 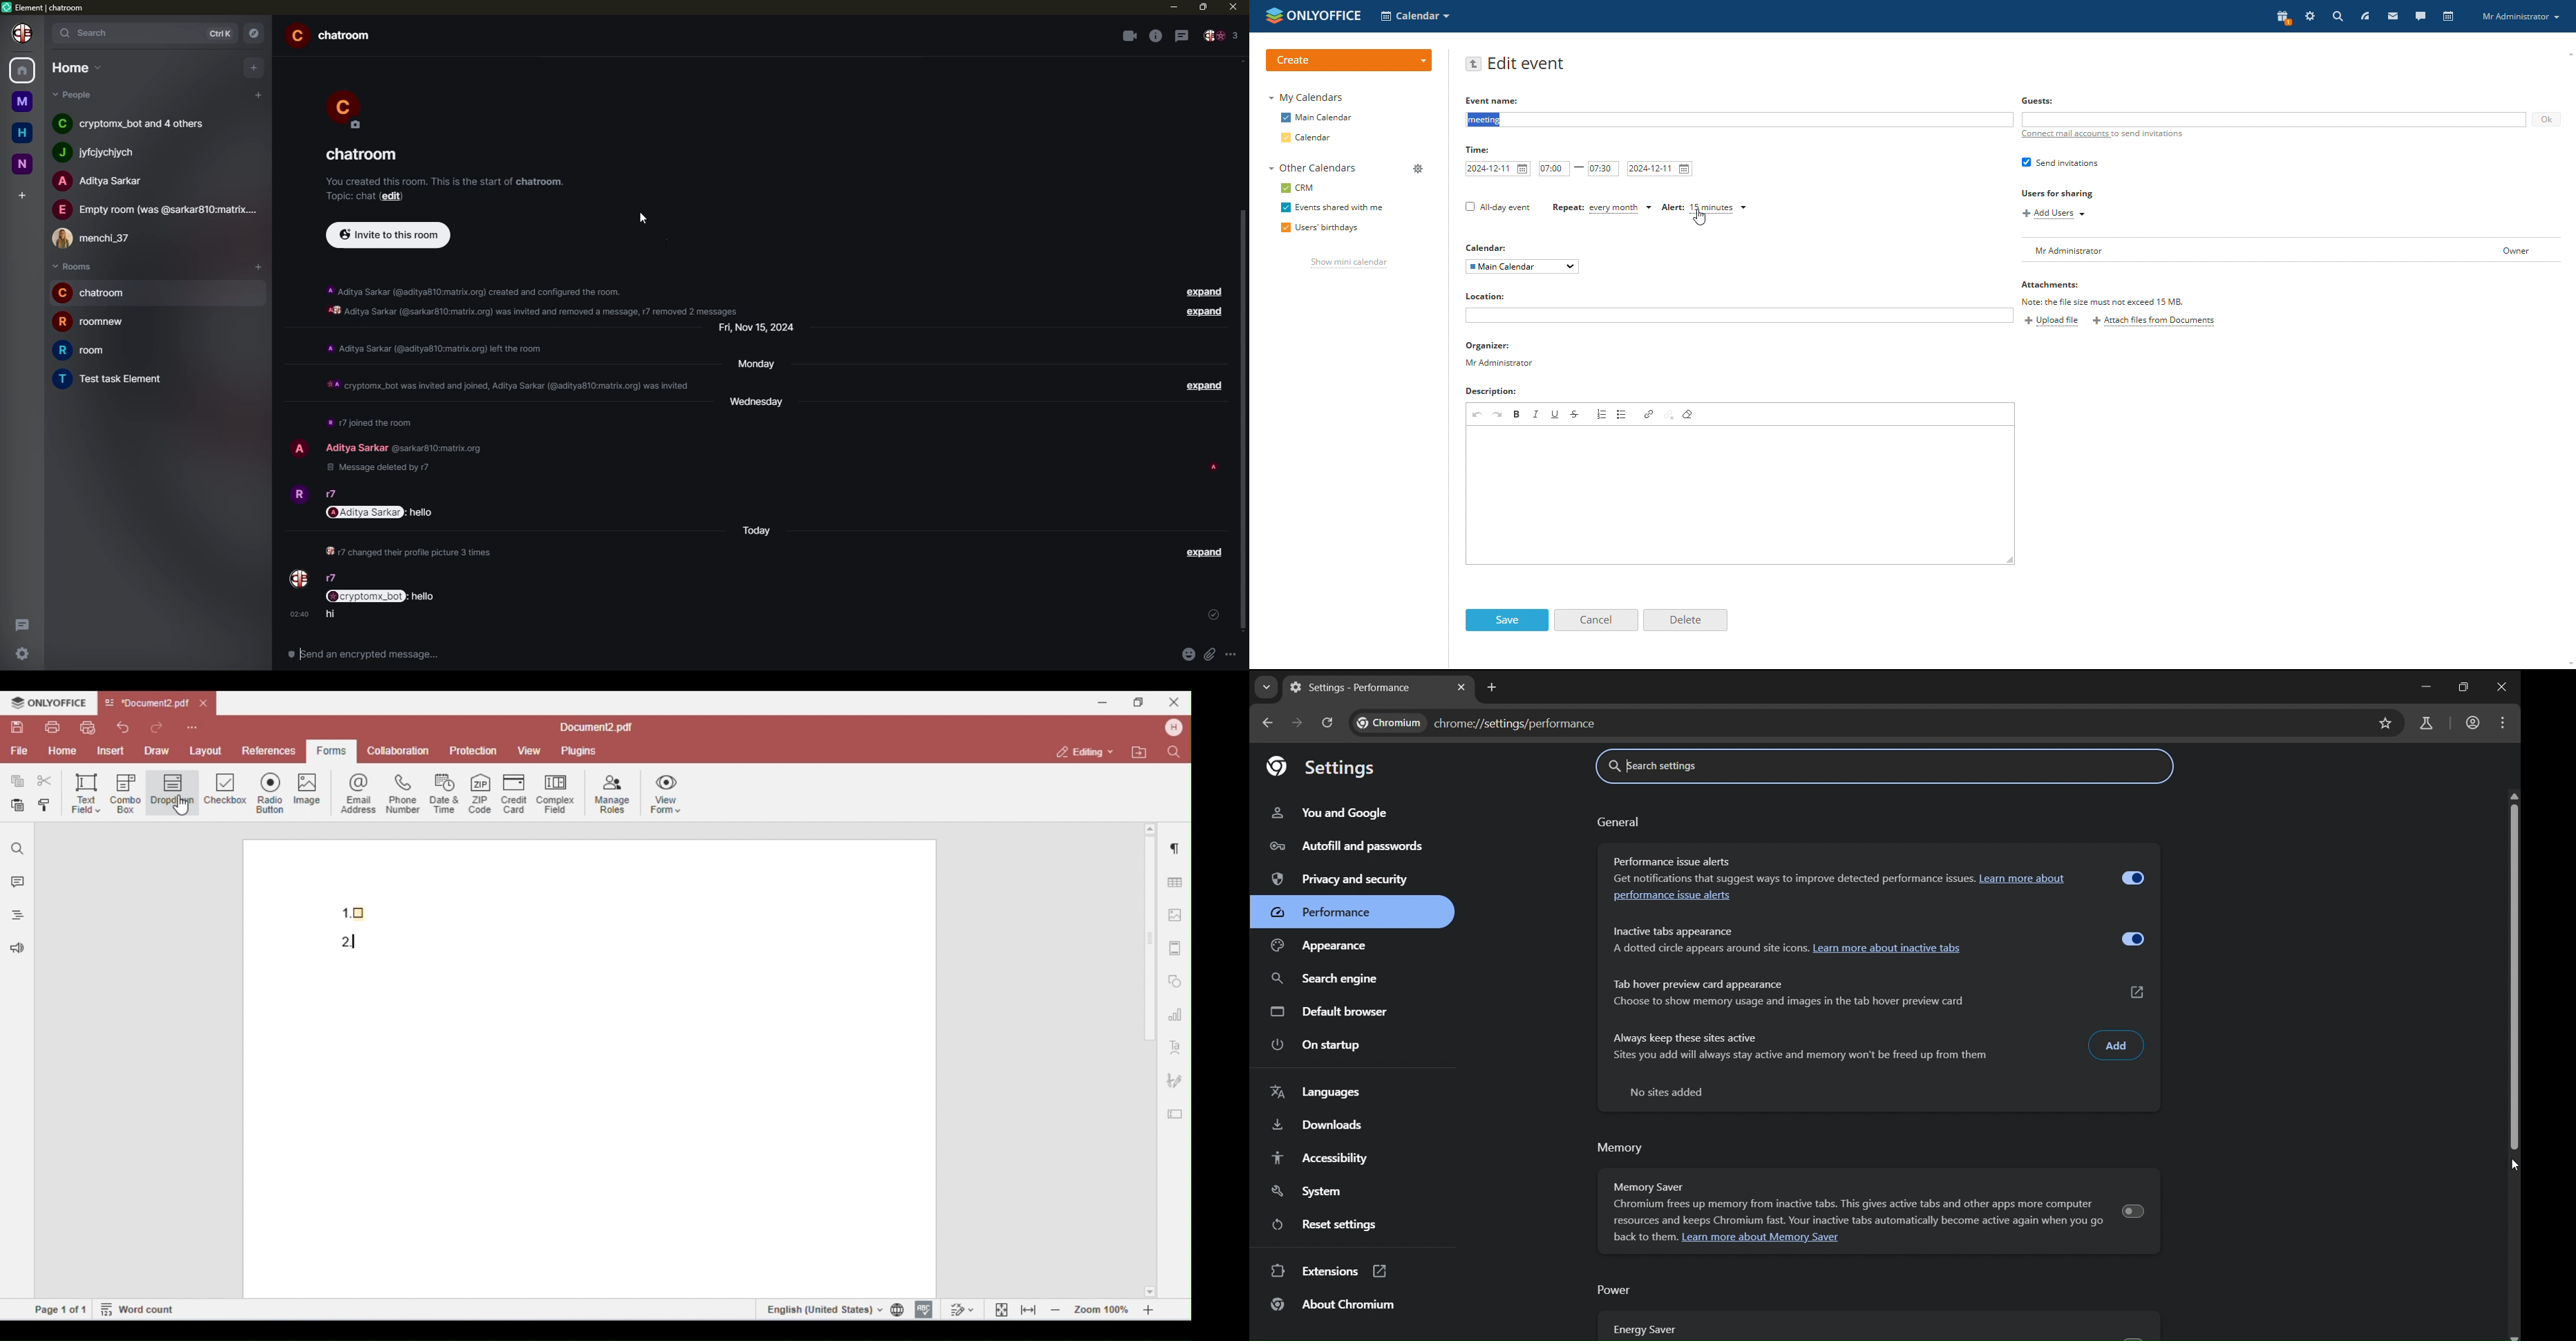 What do you see at coordinates (1127, 35) in the screenshot?
I see `video` at bounding box center [1127, 35].